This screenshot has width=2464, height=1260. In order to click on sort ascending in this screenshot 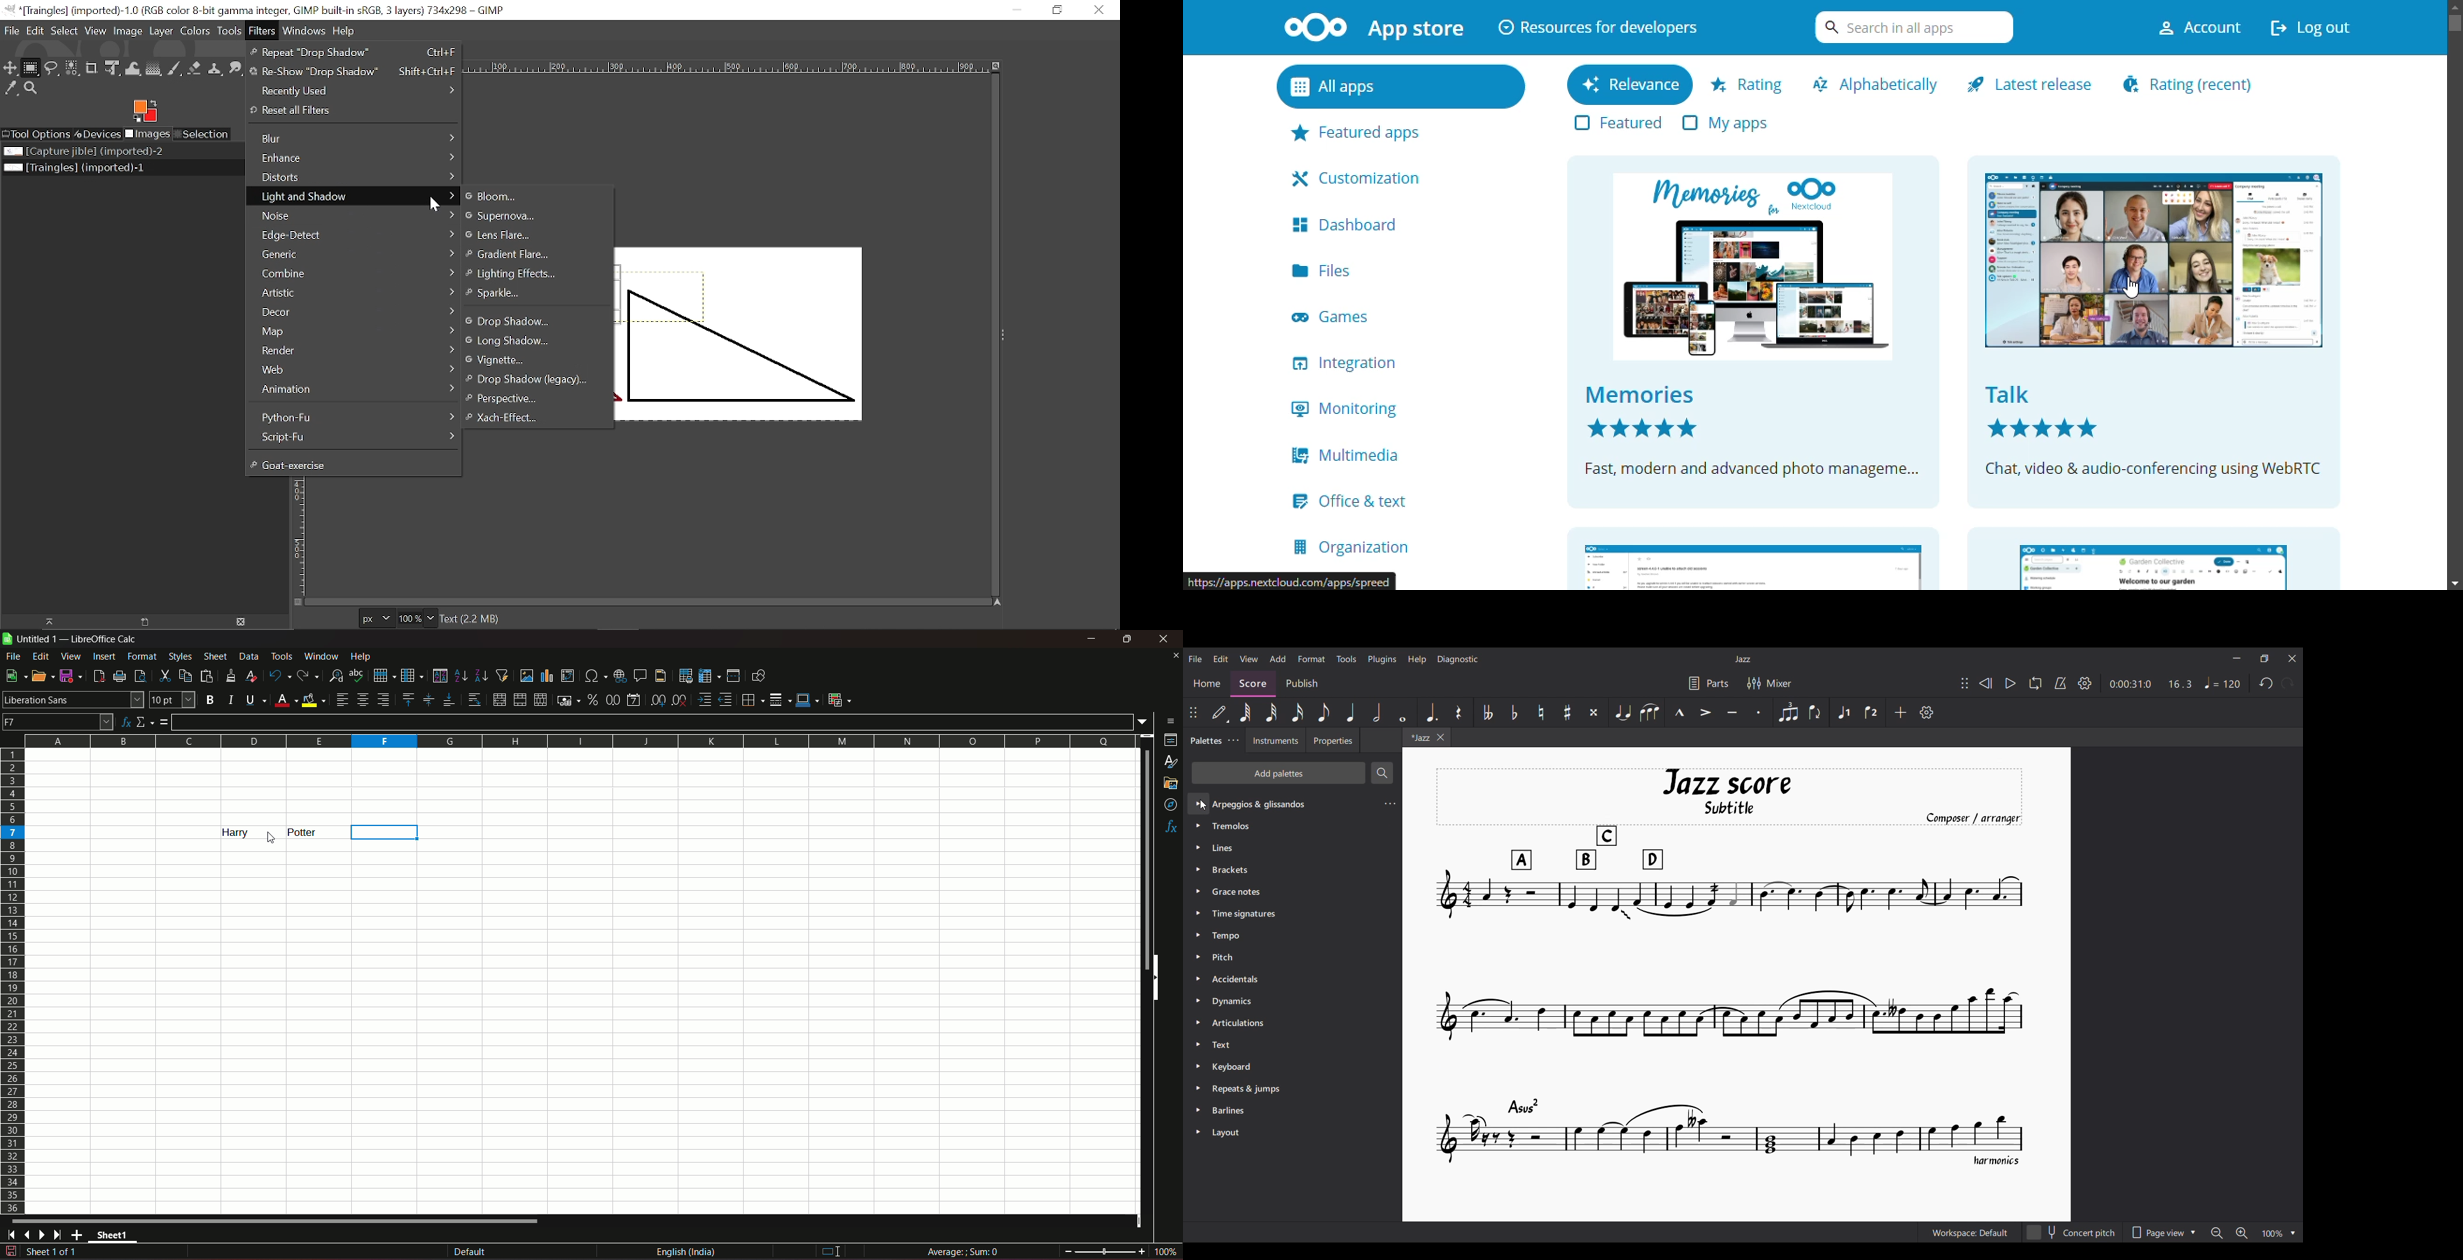, I will do `click(462, 674)`.